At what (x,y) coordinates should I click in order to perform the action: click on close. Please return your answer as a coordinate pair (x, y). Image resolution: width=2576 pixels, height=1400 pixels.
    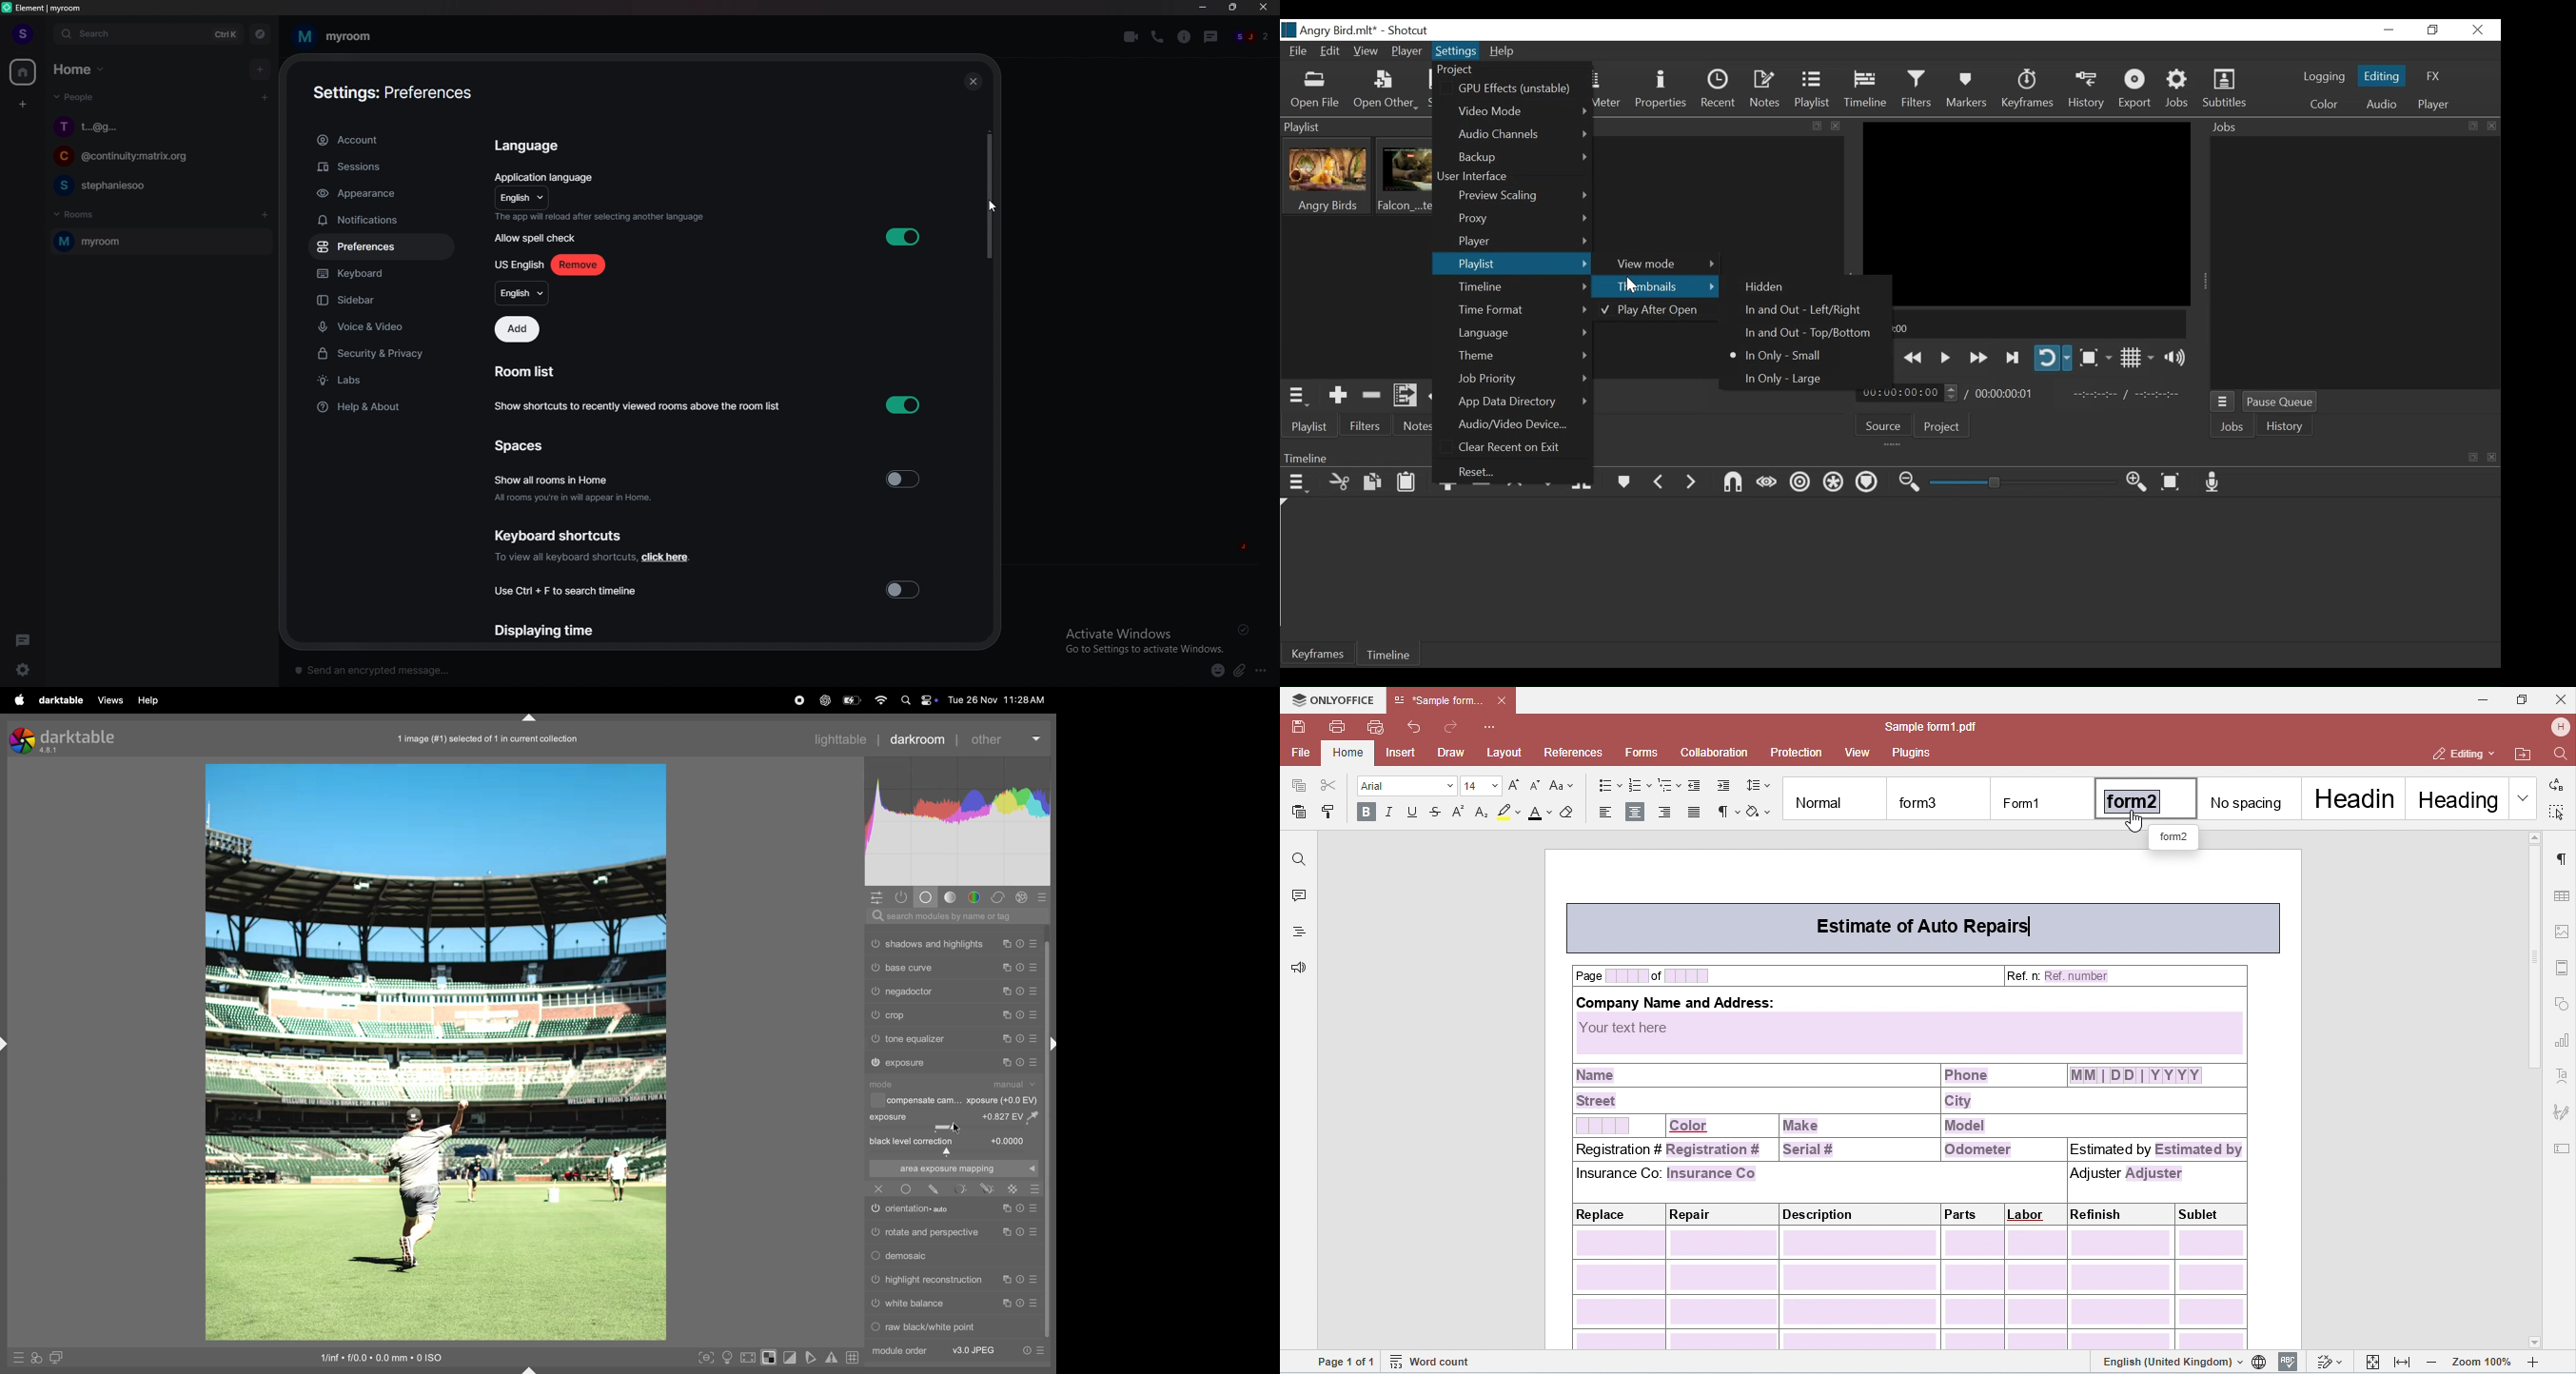
    Looking at the image, I should click on (879, 1189).